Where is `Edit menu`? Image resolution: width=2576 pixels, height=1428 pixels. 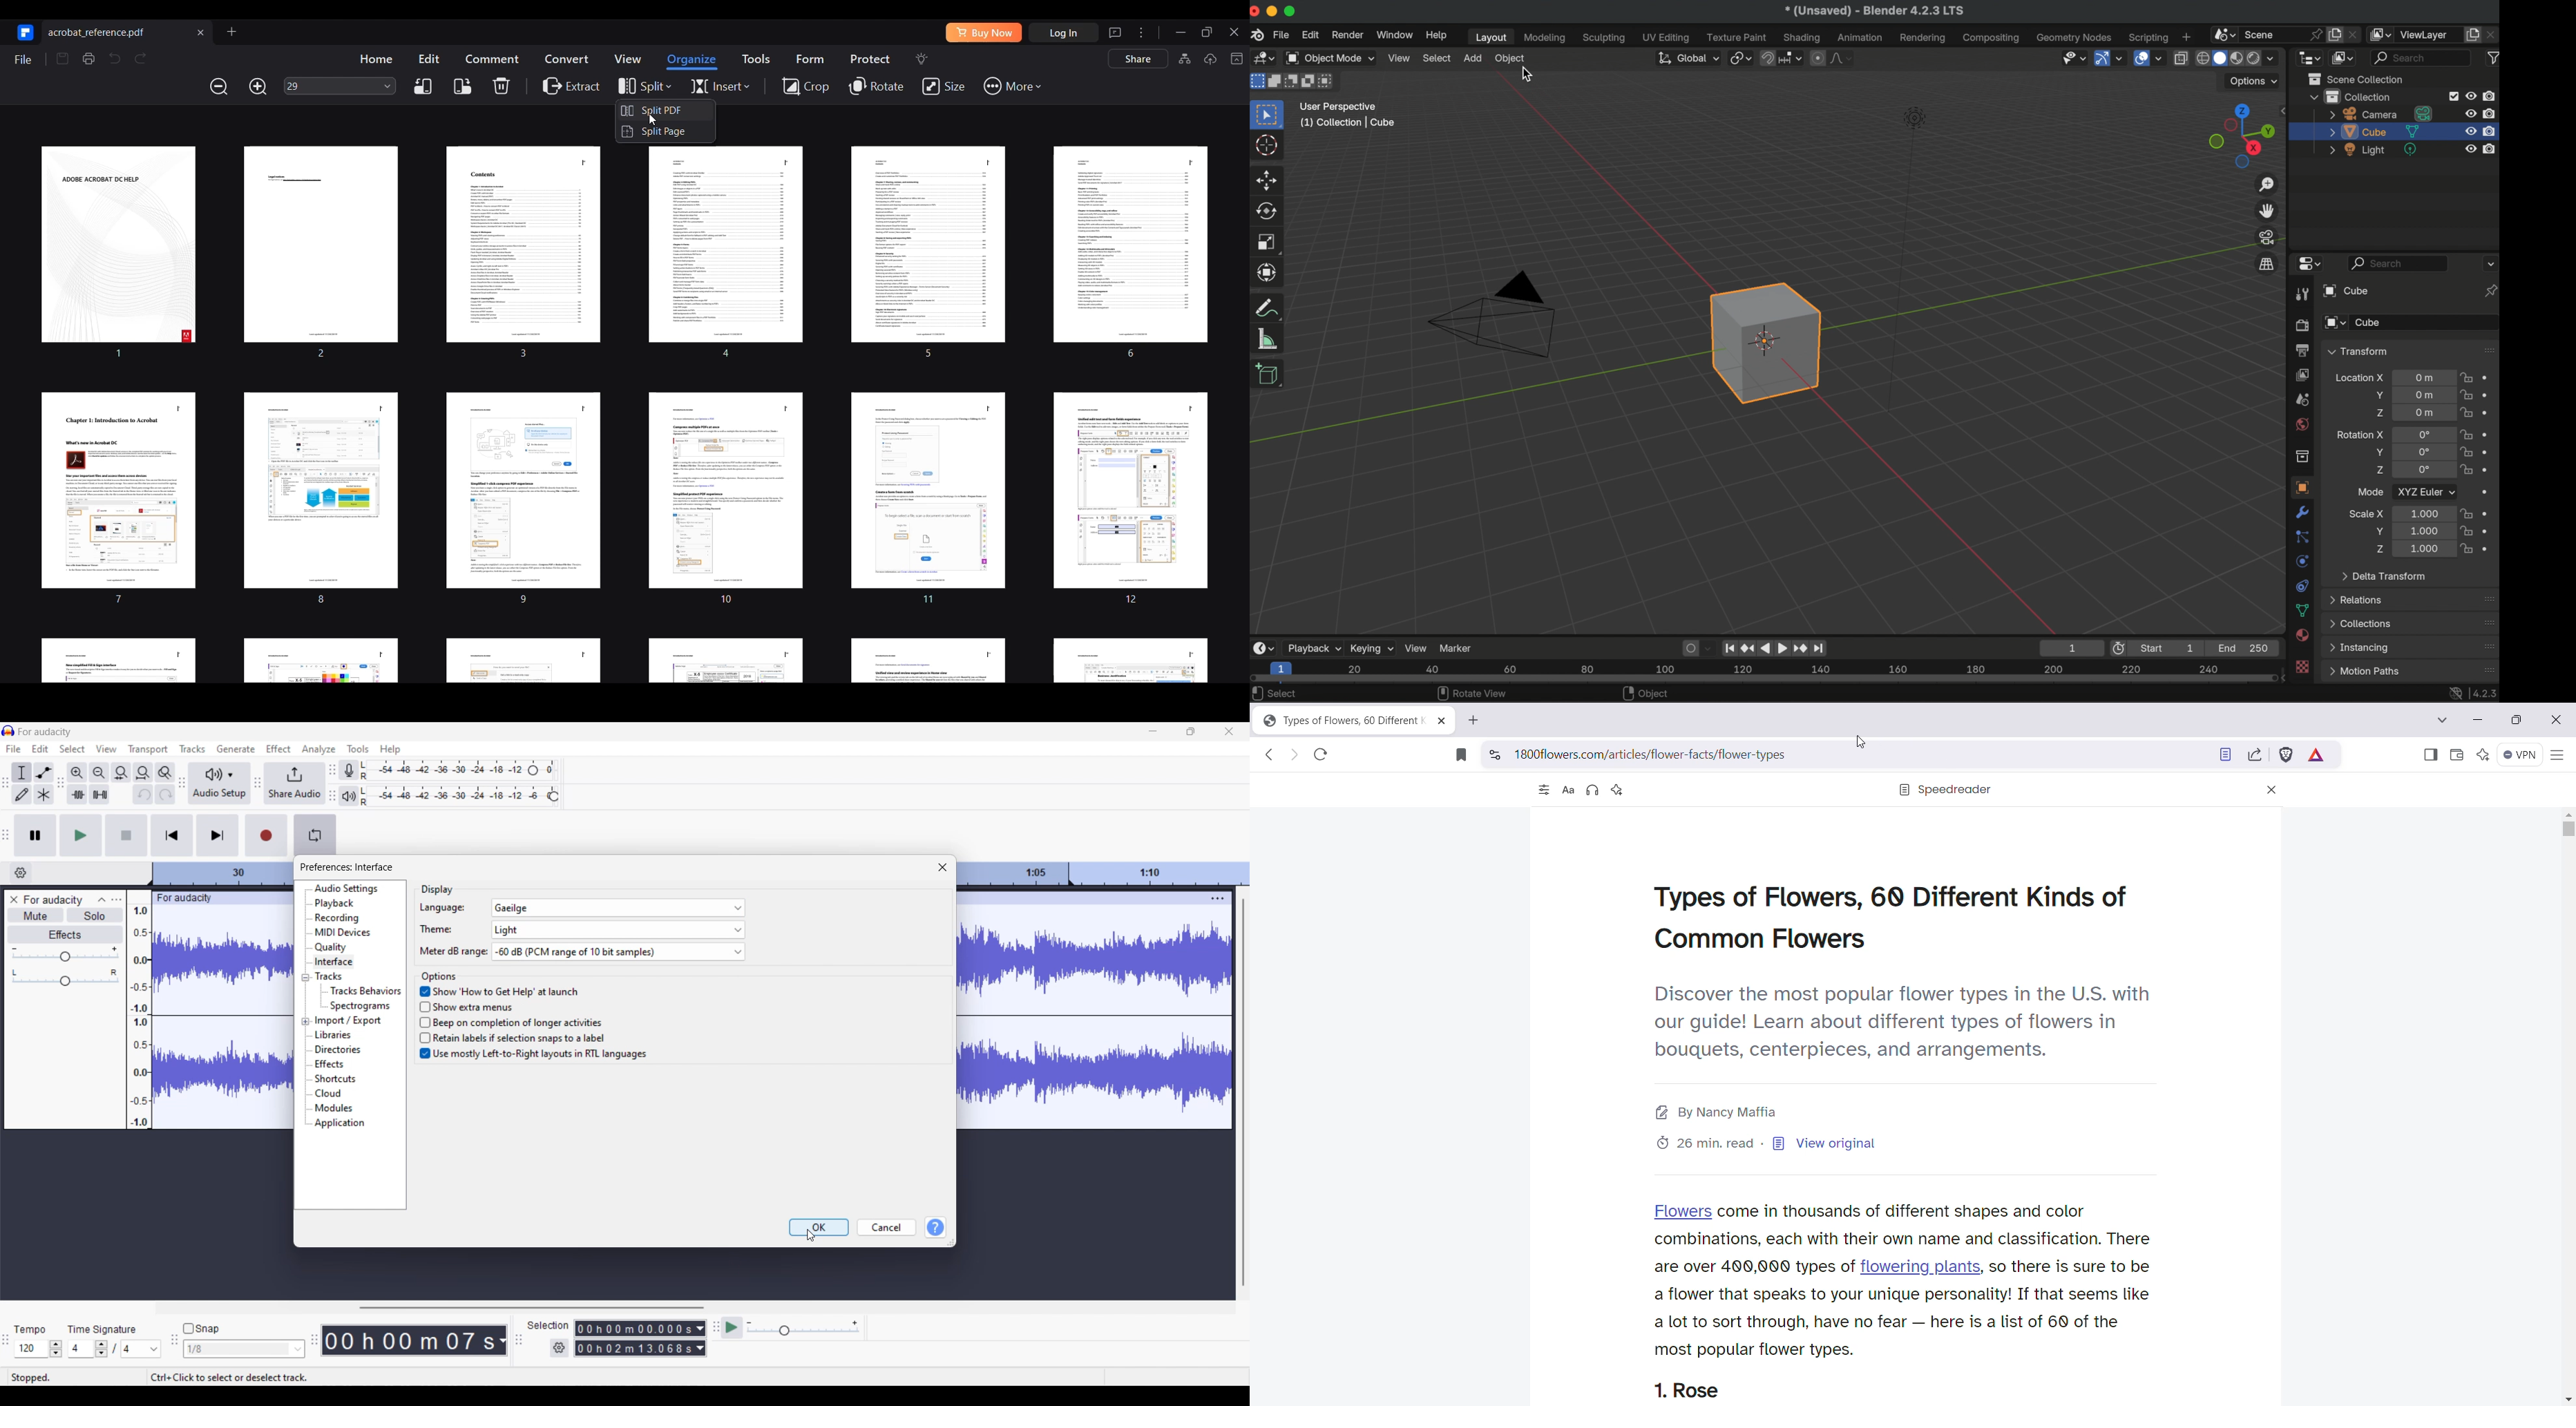
Edit menu is located at coordinates (40, 748).